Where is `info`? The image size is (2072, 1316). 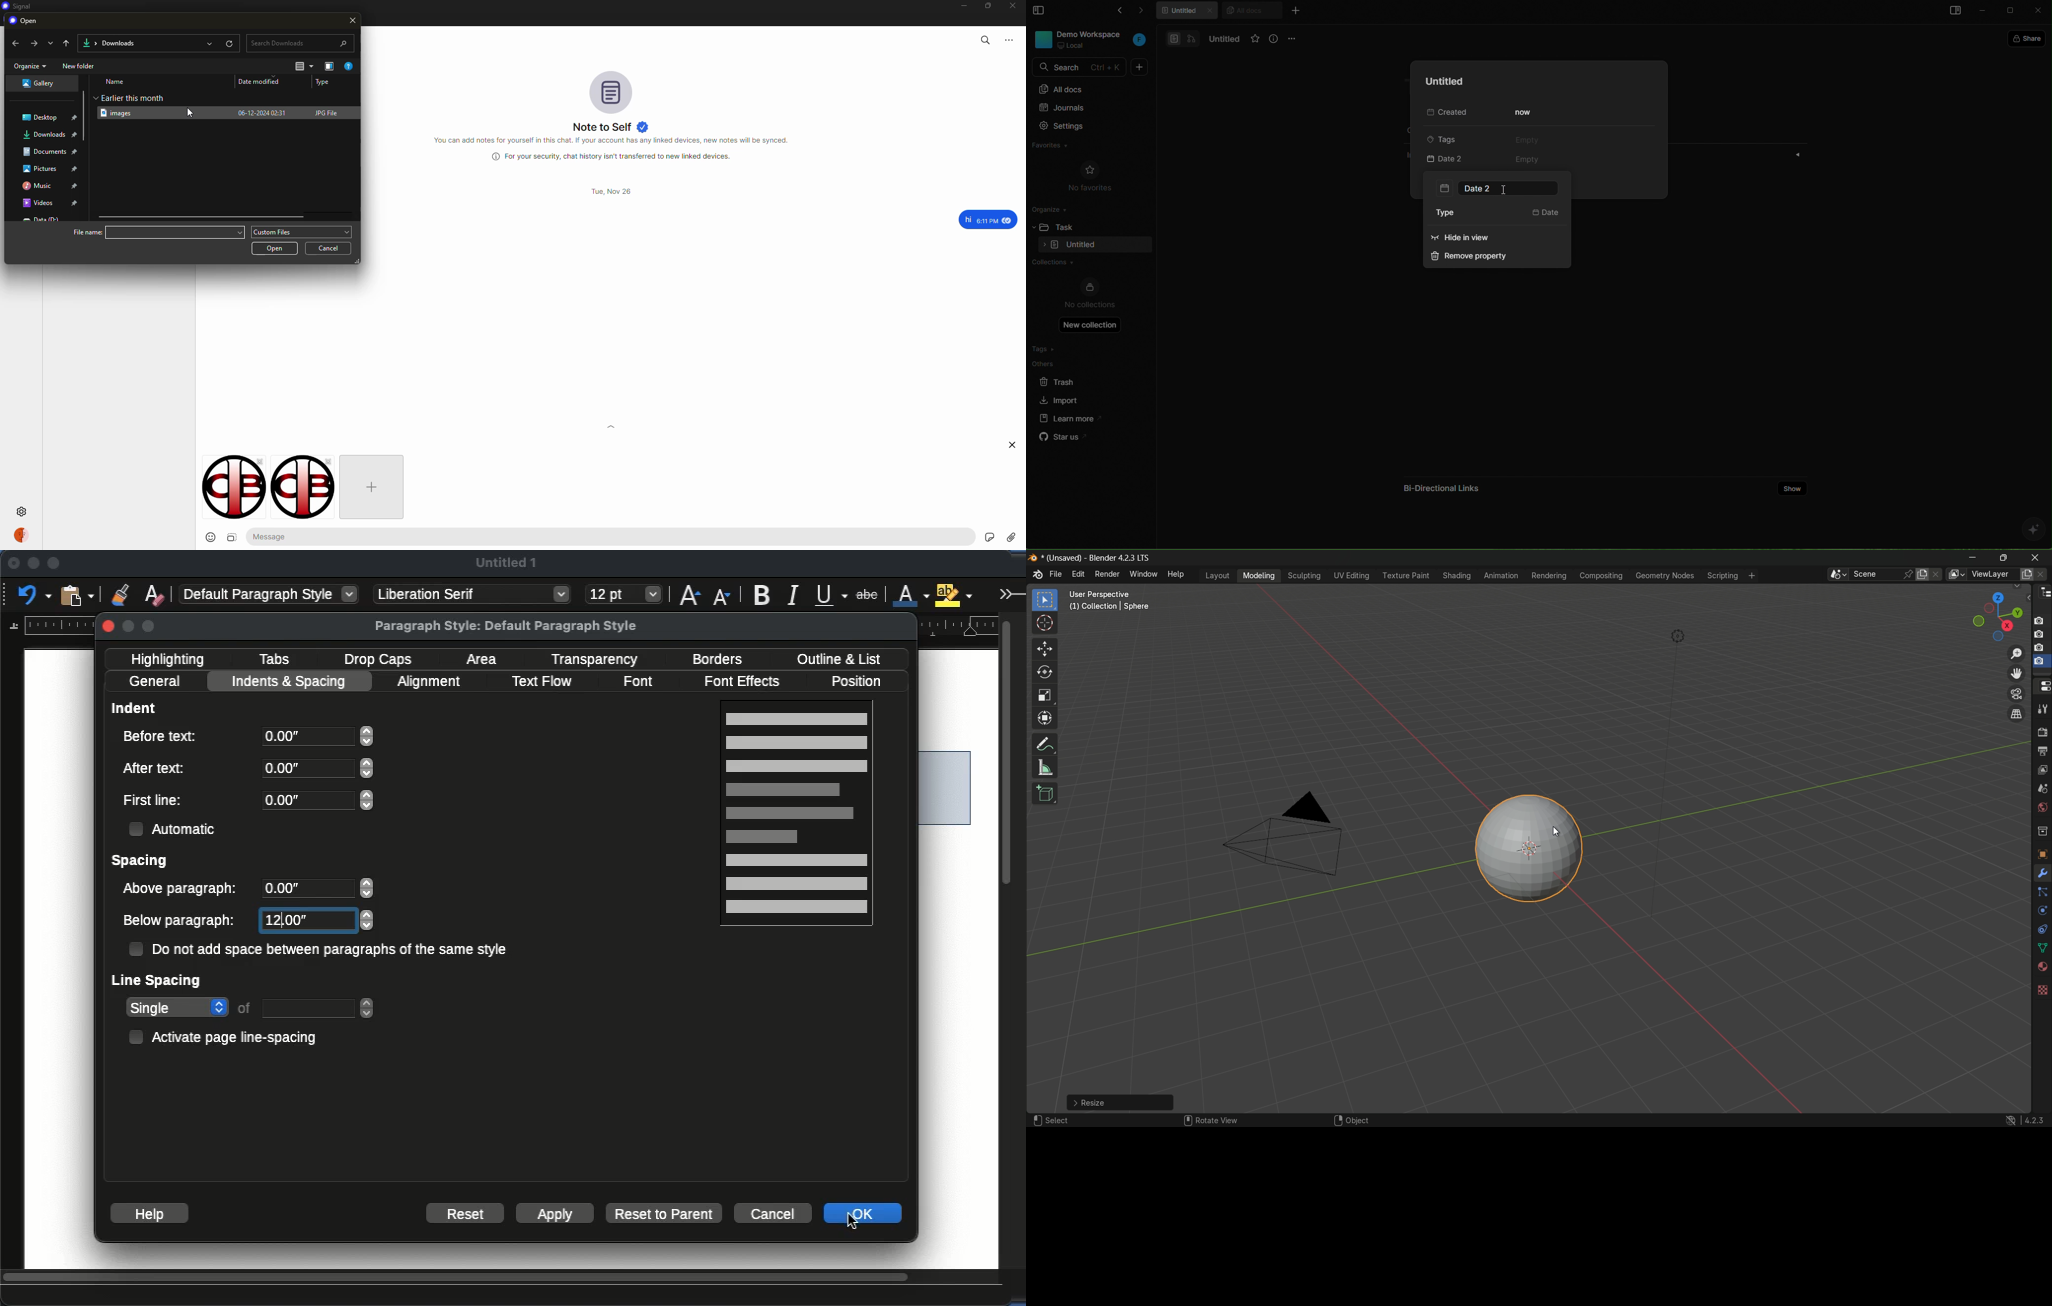
info is located at coordinates (615, 141).